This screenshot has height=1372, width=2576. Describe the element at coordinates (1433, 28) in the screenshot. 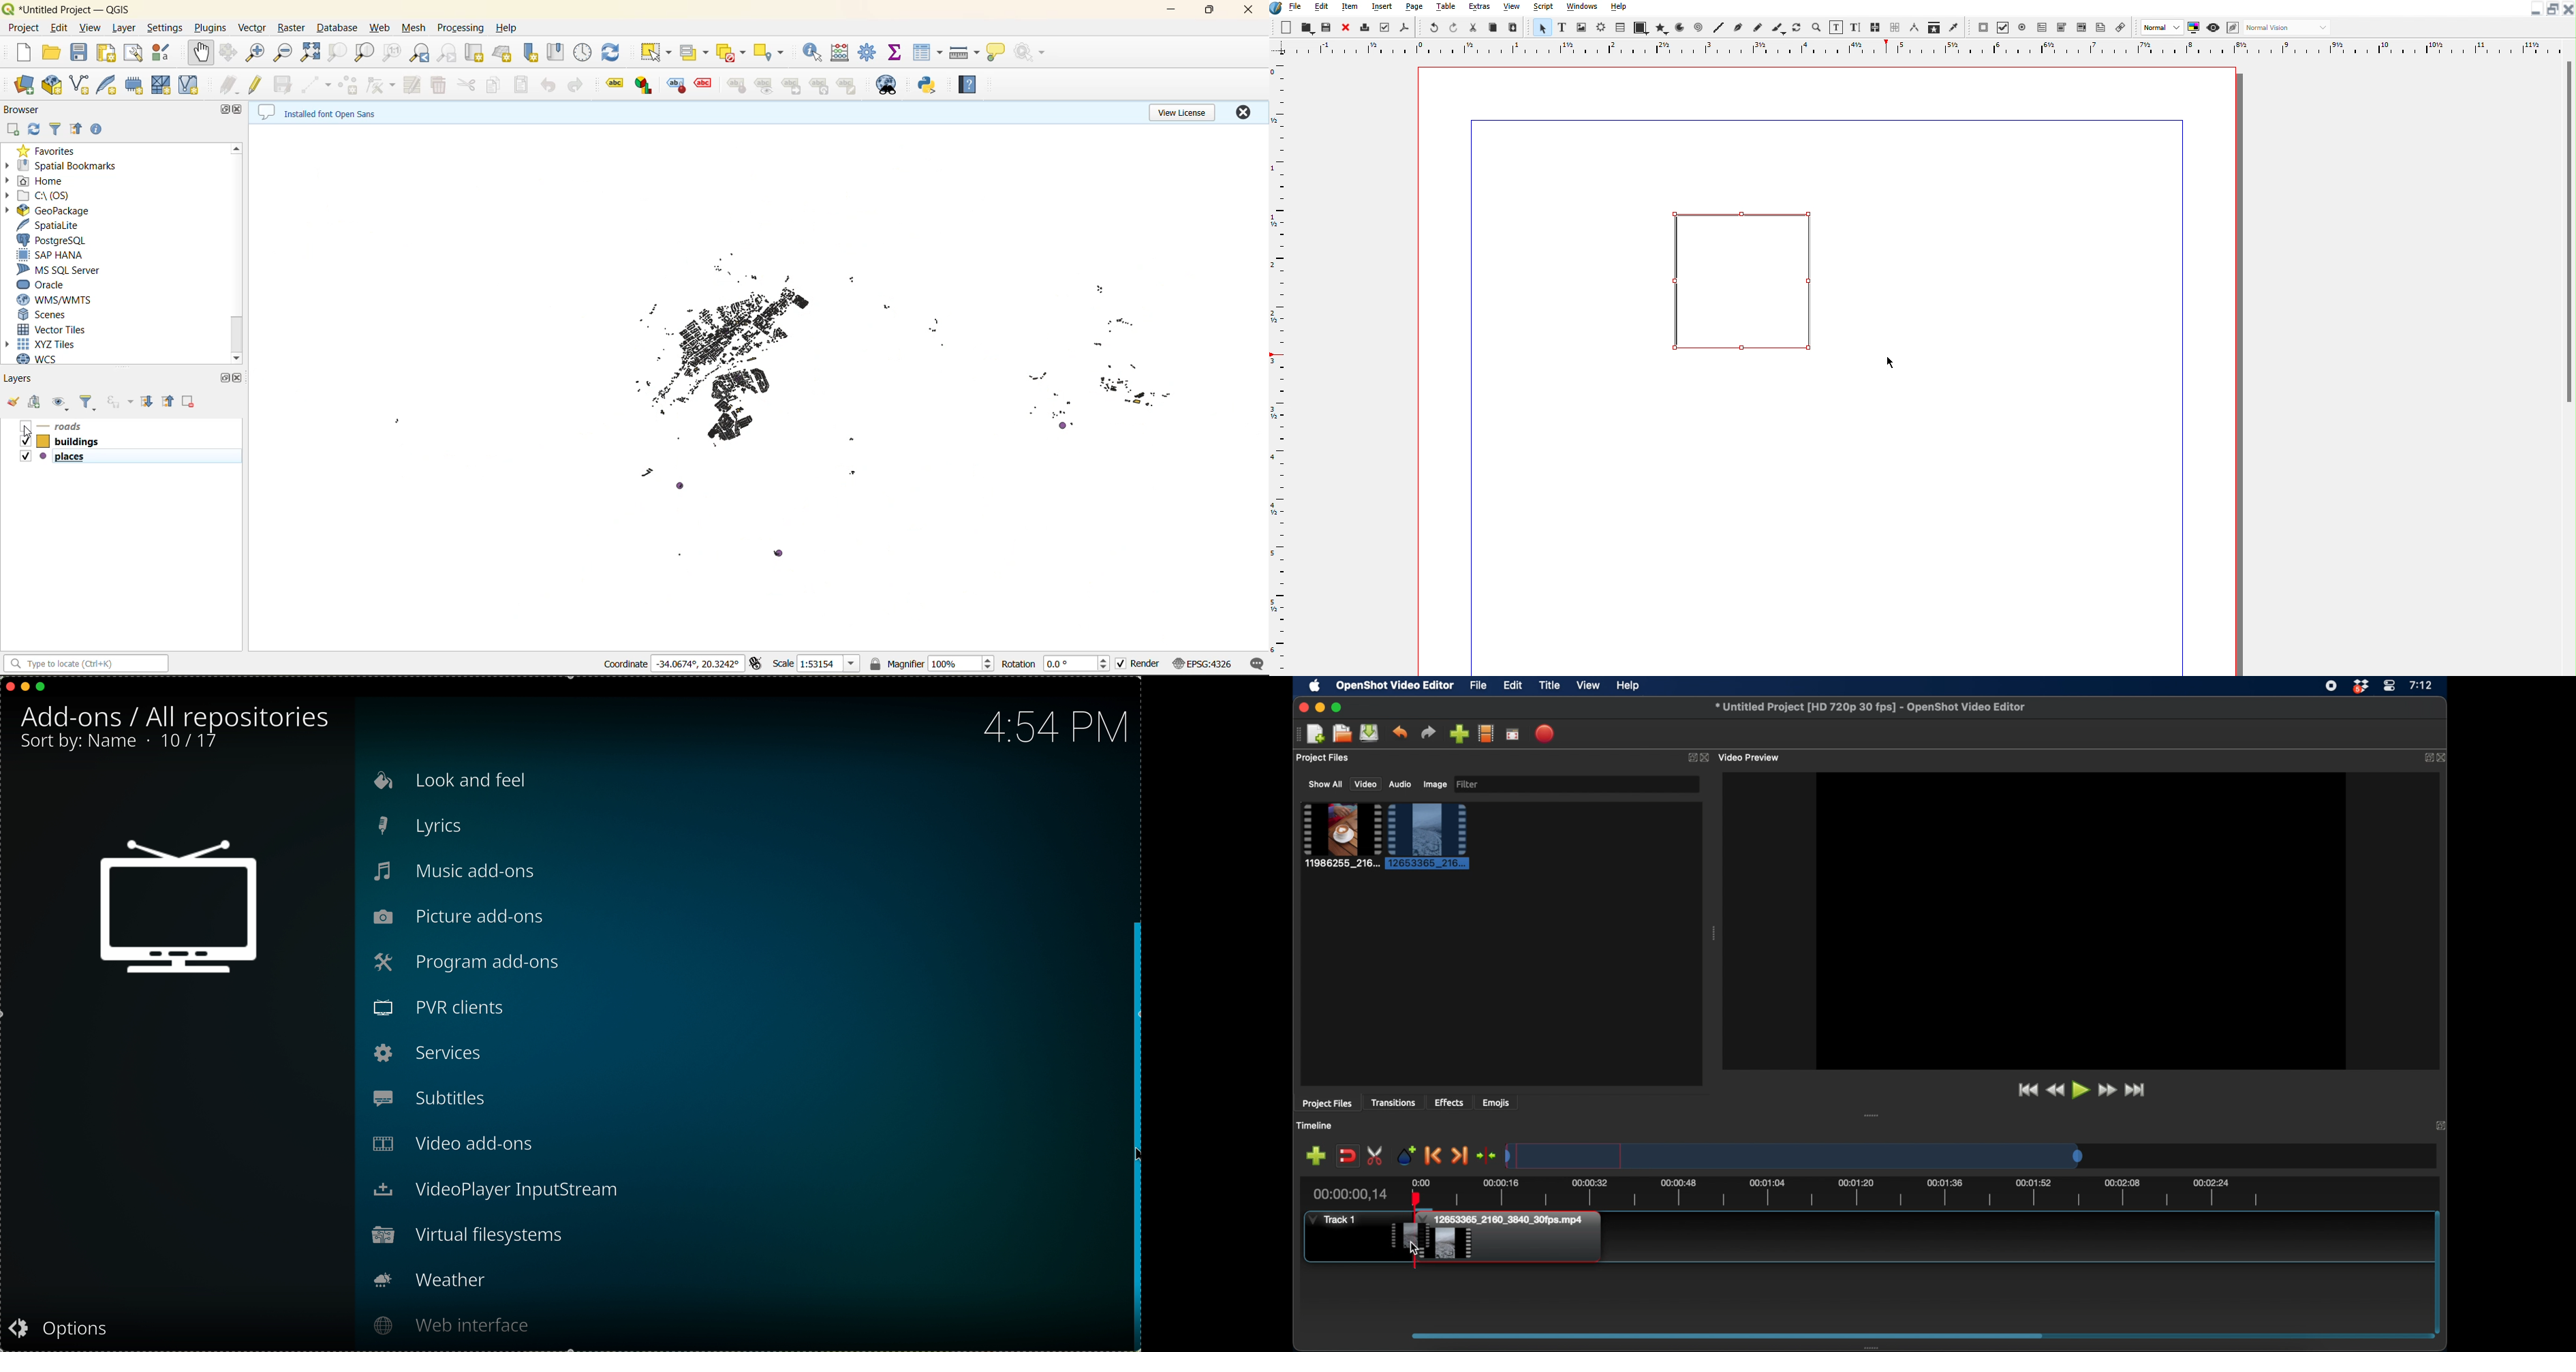

I see `Undo` at that location.